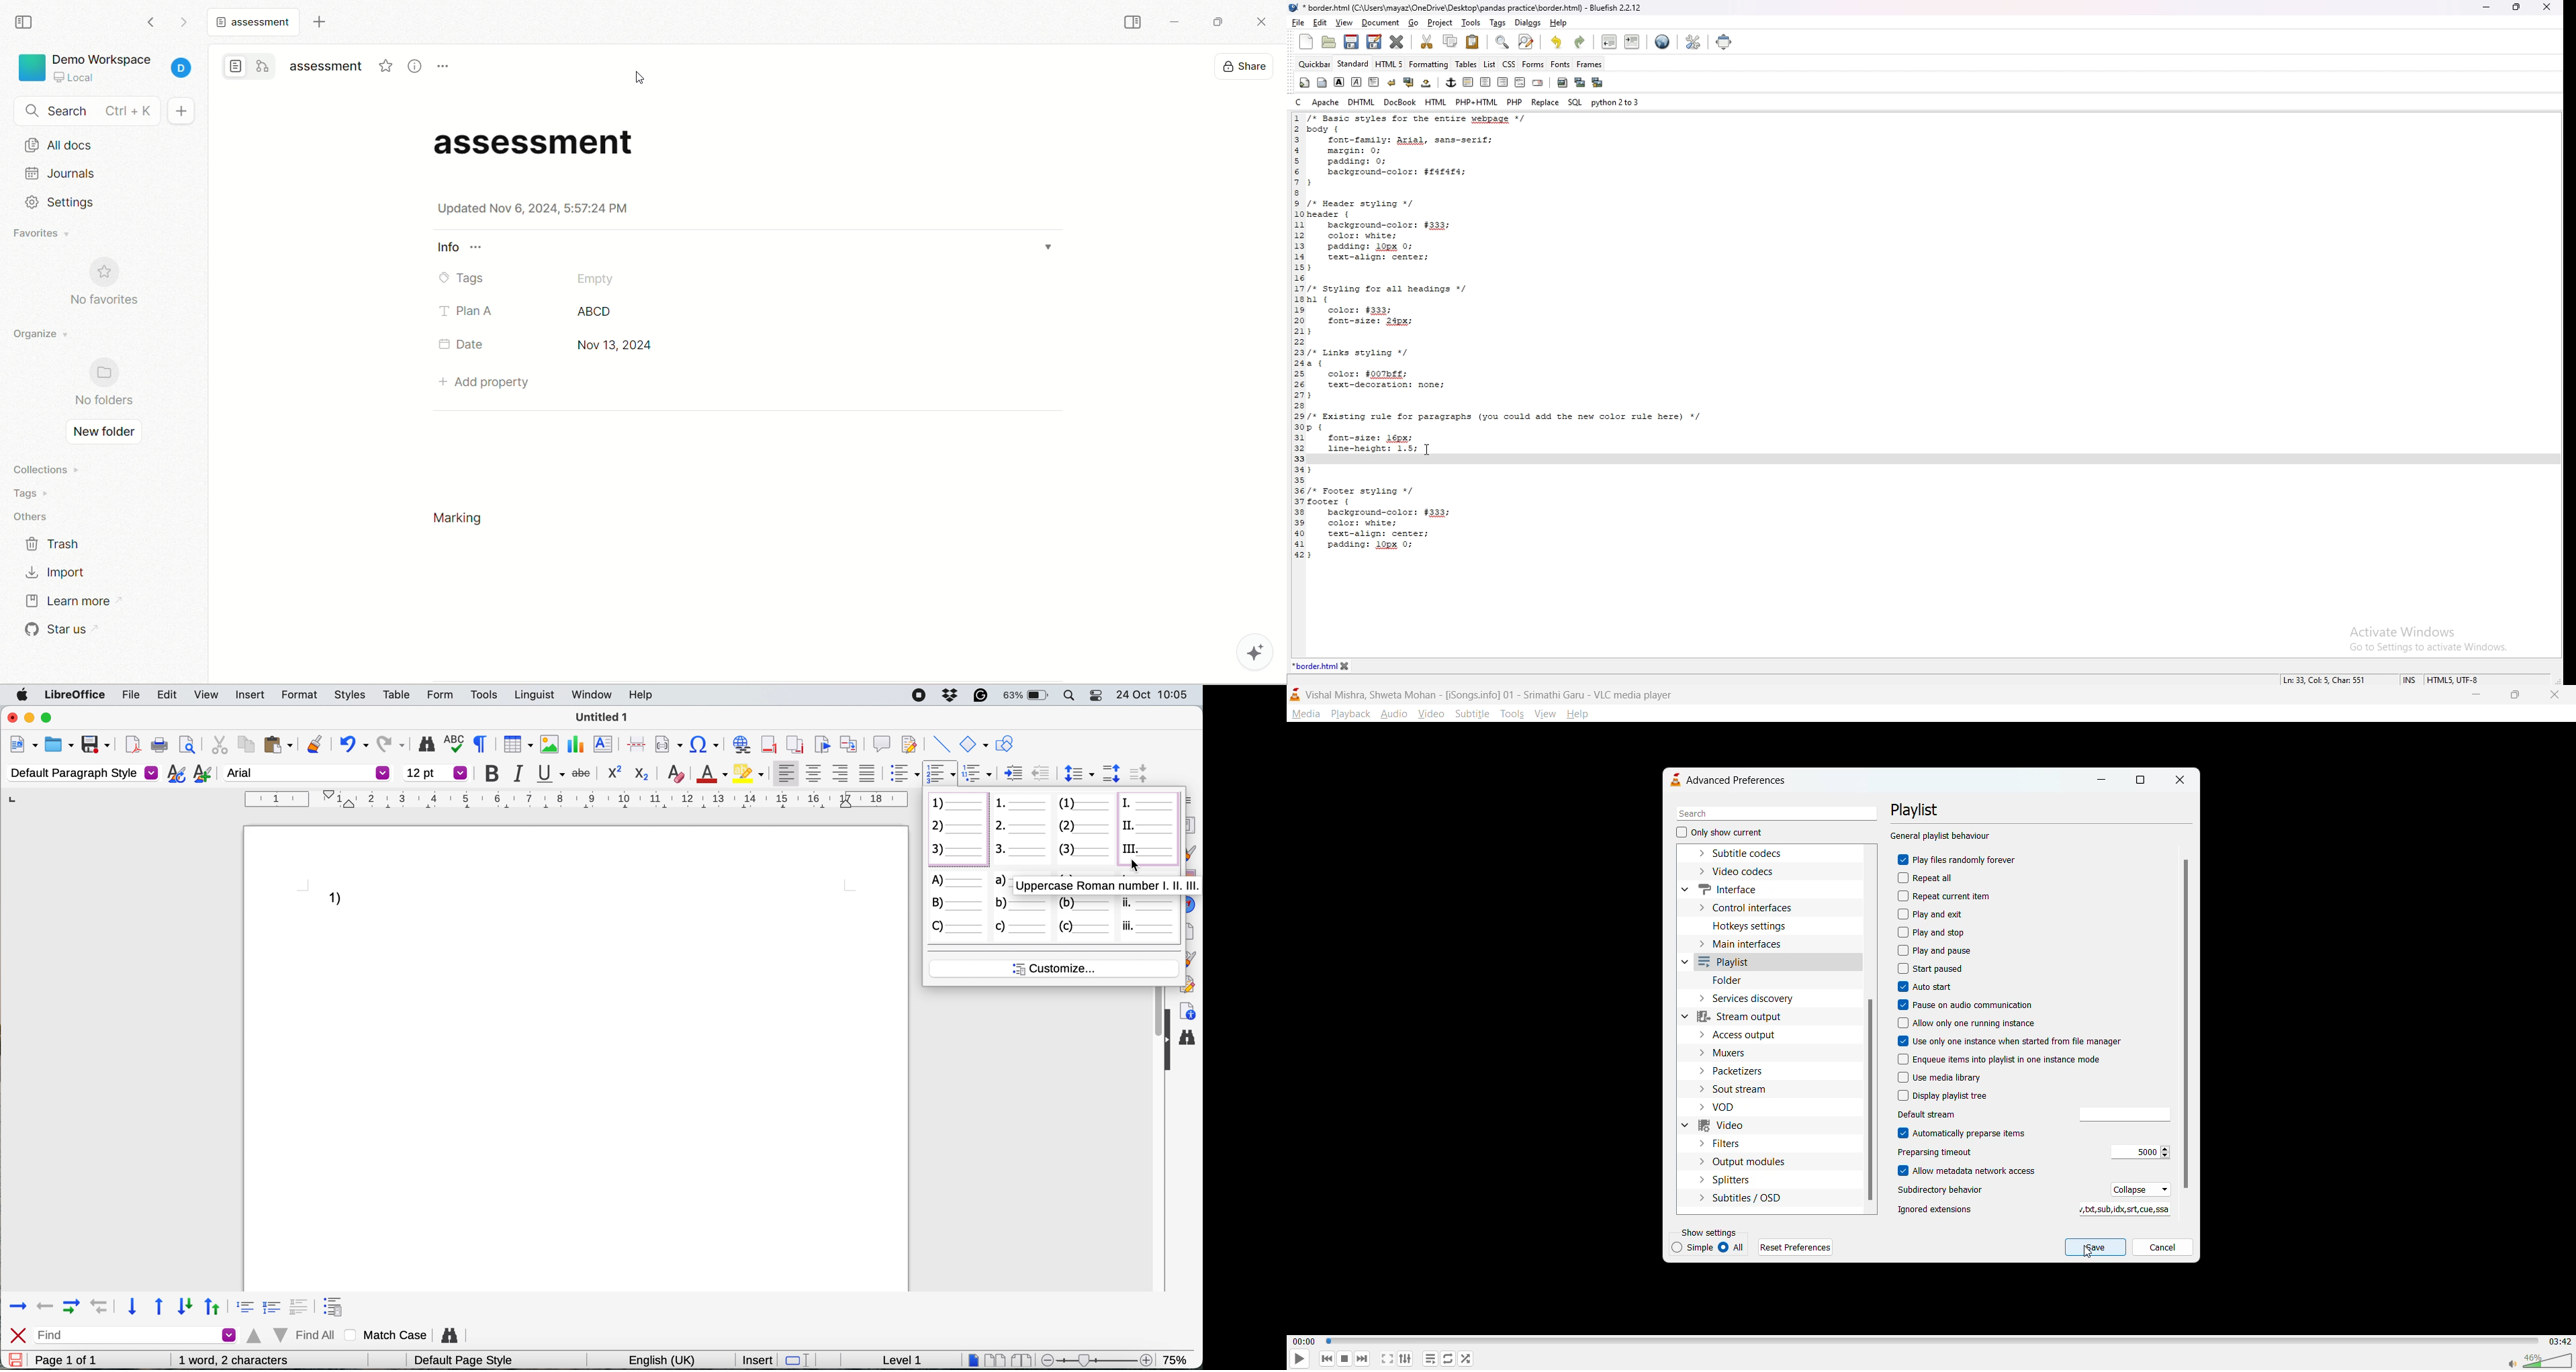  What do you see at coordinates (2557, 1341) in the screenshot?
I see `03:42` at bounding box center [2557, 1341].